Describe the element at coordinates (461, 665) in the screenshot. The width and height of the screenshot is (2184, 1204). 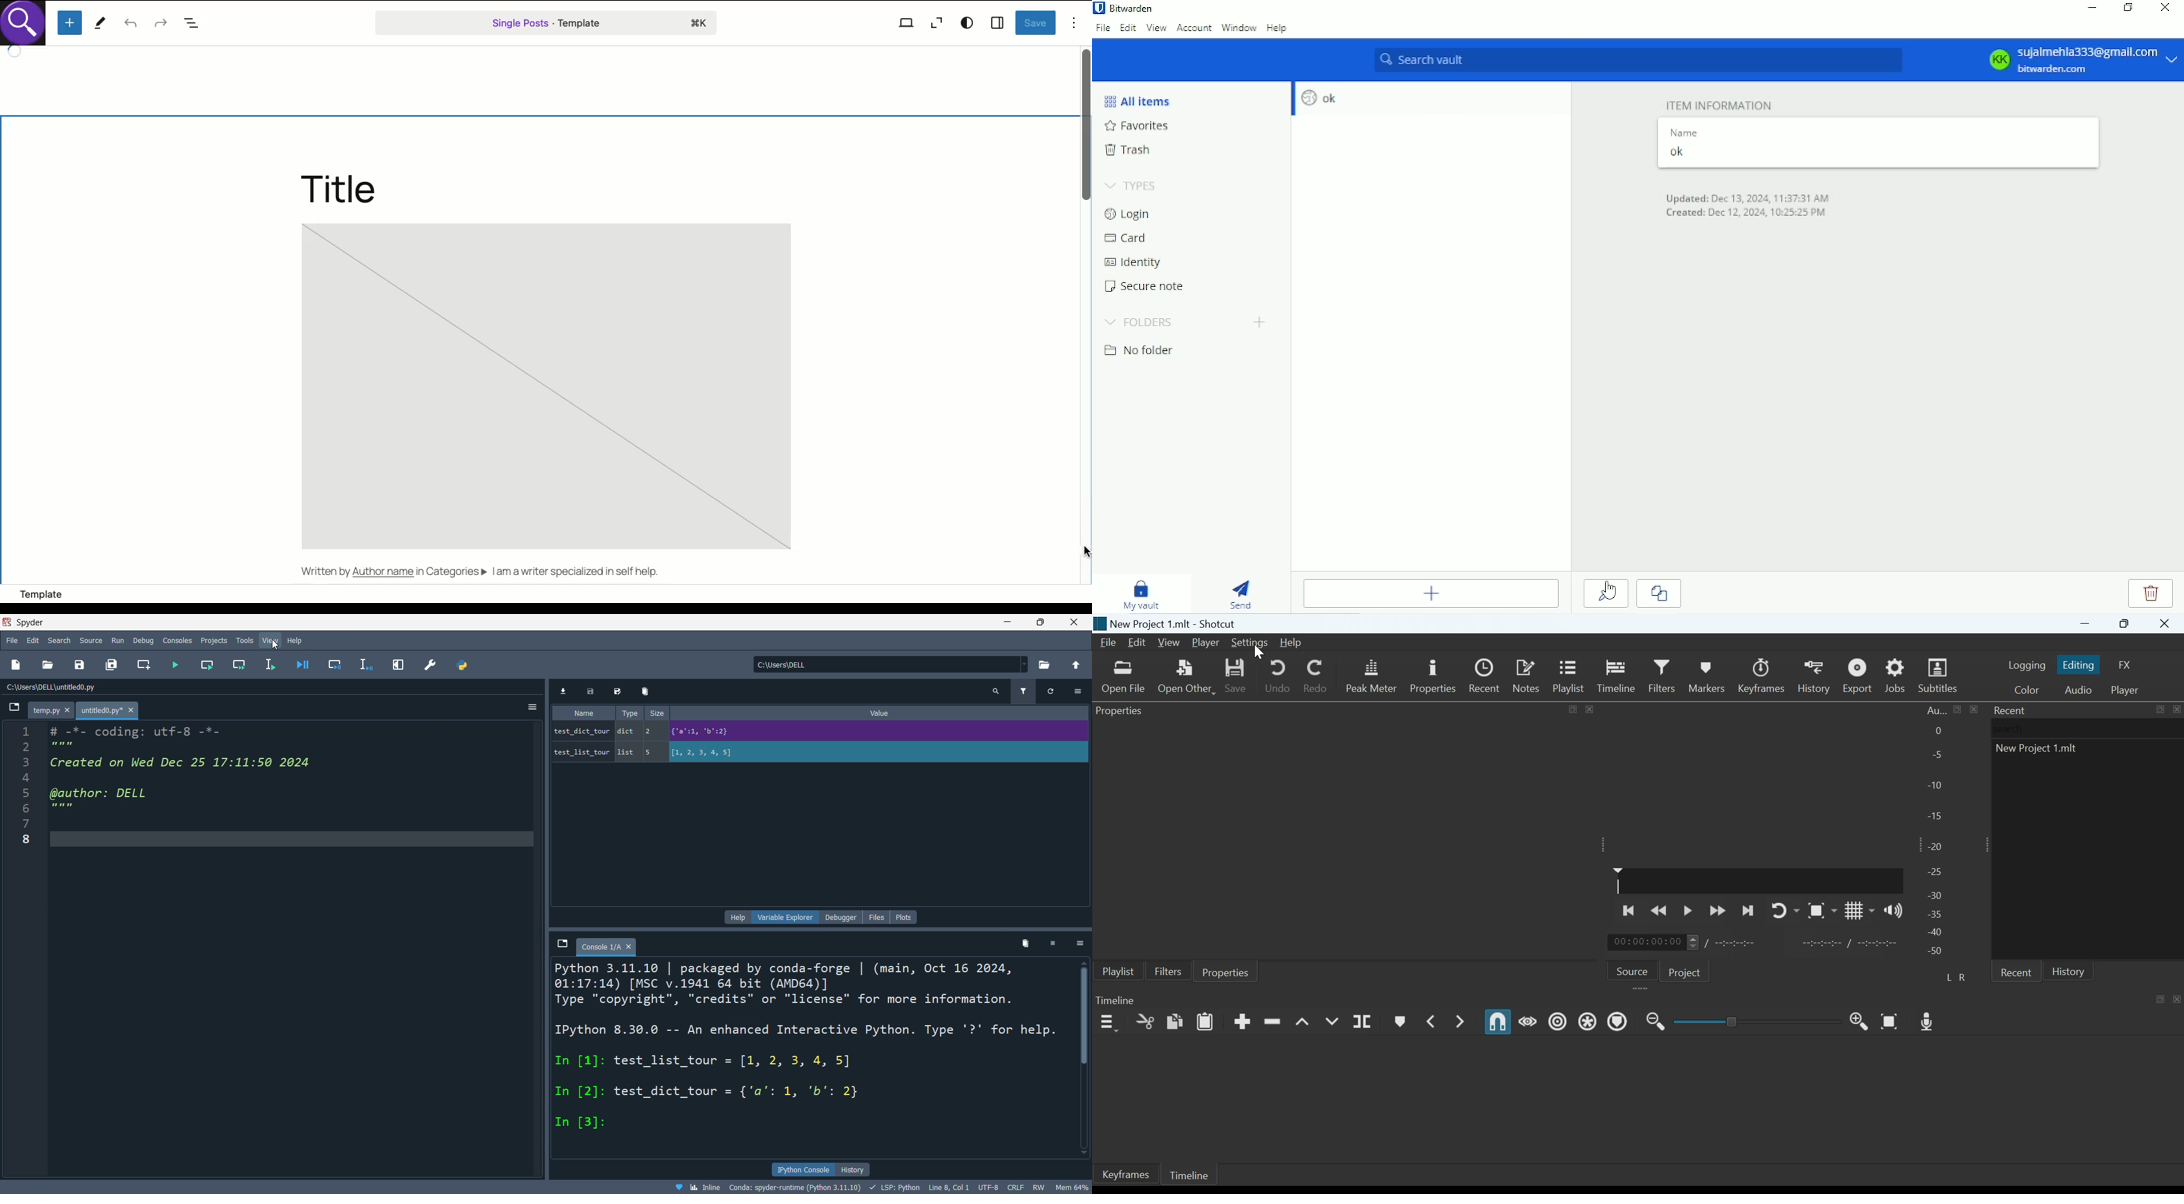
I see `path manager` at that location.